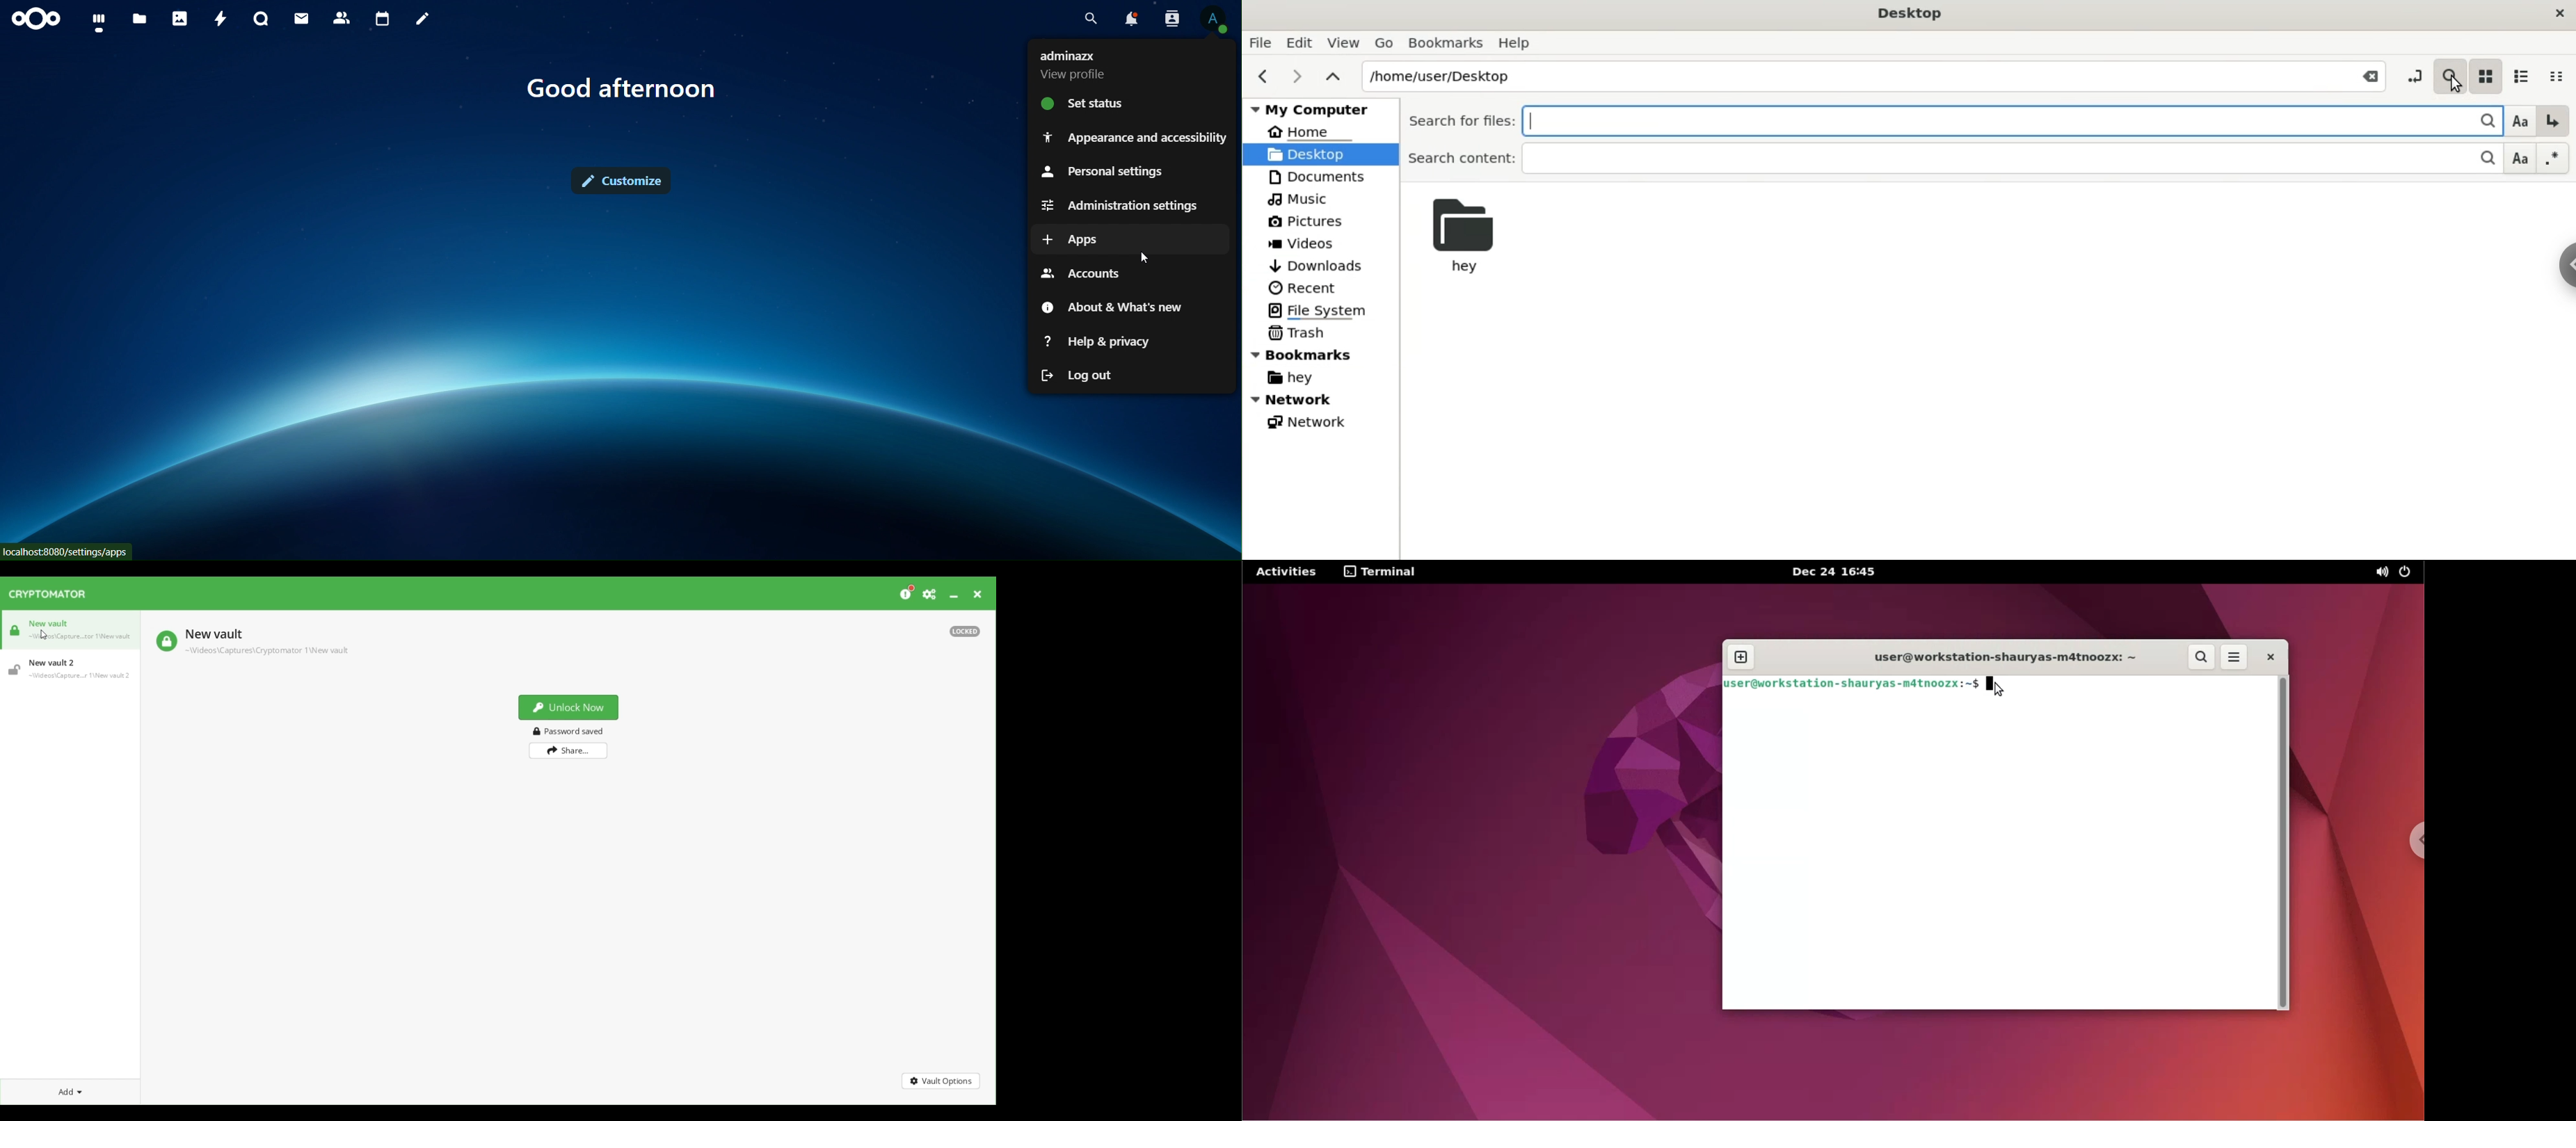 This screenshot has height=1148, width=2576. I want to click on CRYPTOMATOR, so click(52, 595).